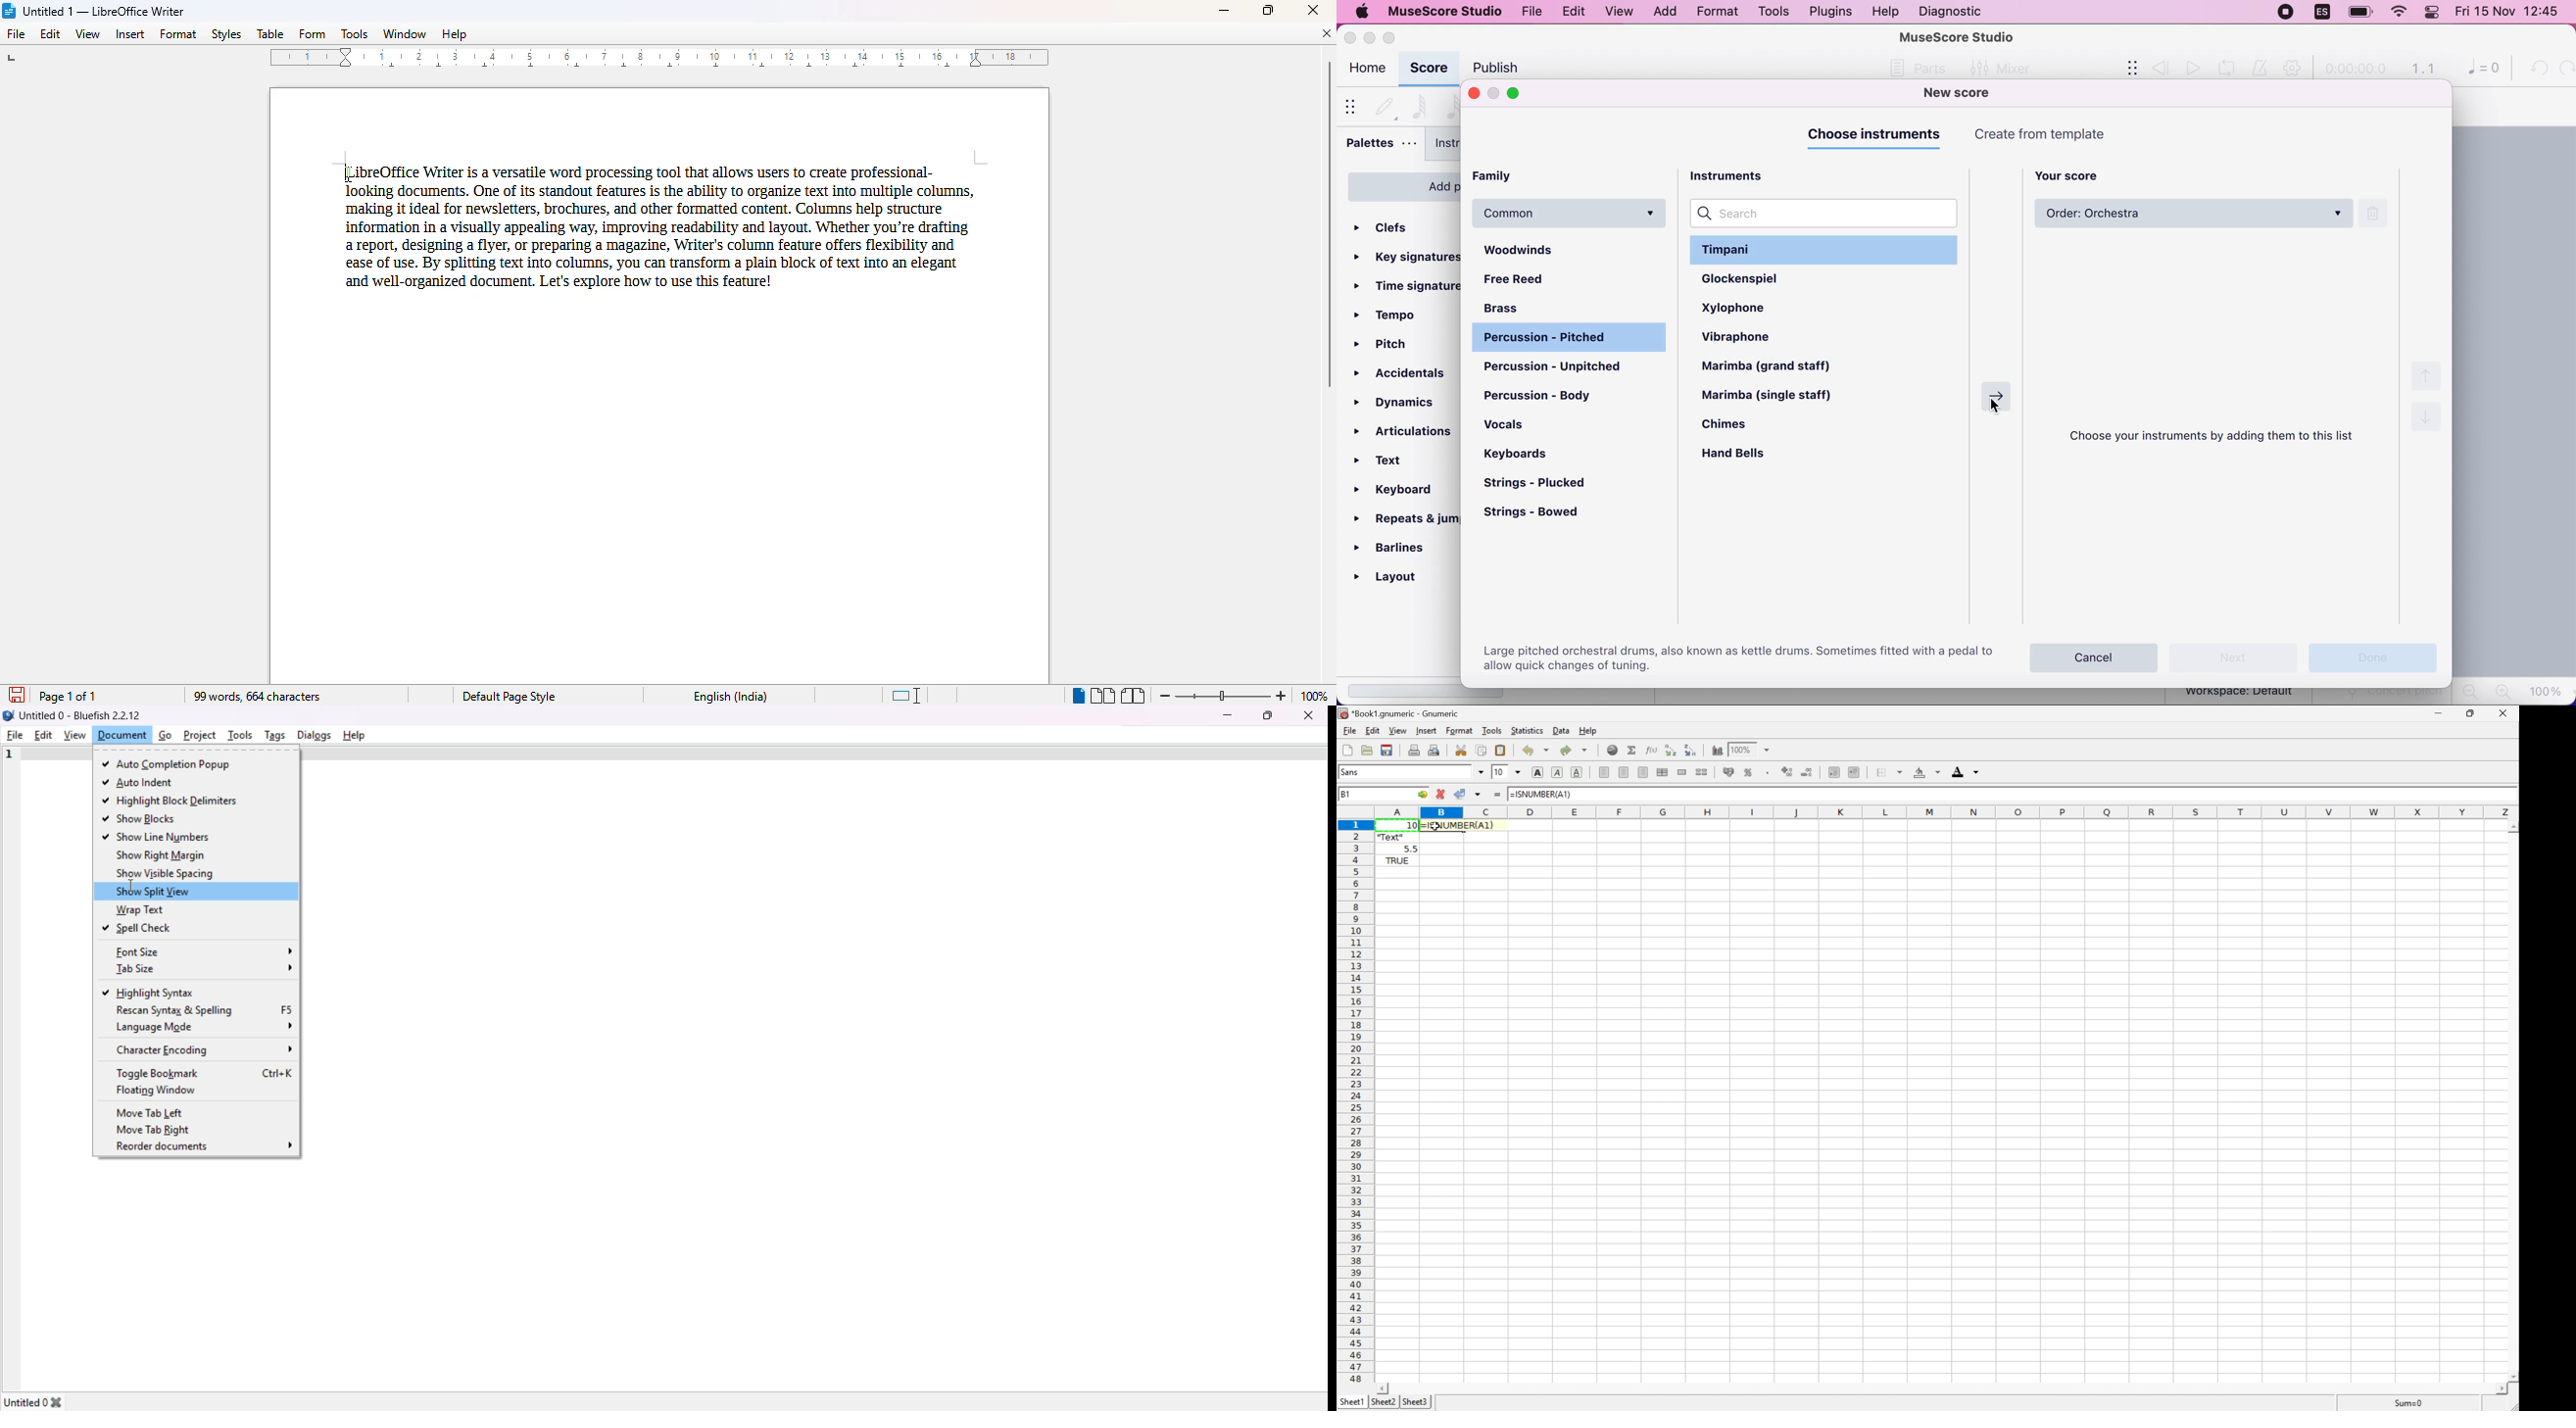 This screenshot has width=2576, height=1428. What do you see at coordinates (179, 34) in the screenshot?
I see `format` at bounding box center [179, 34].